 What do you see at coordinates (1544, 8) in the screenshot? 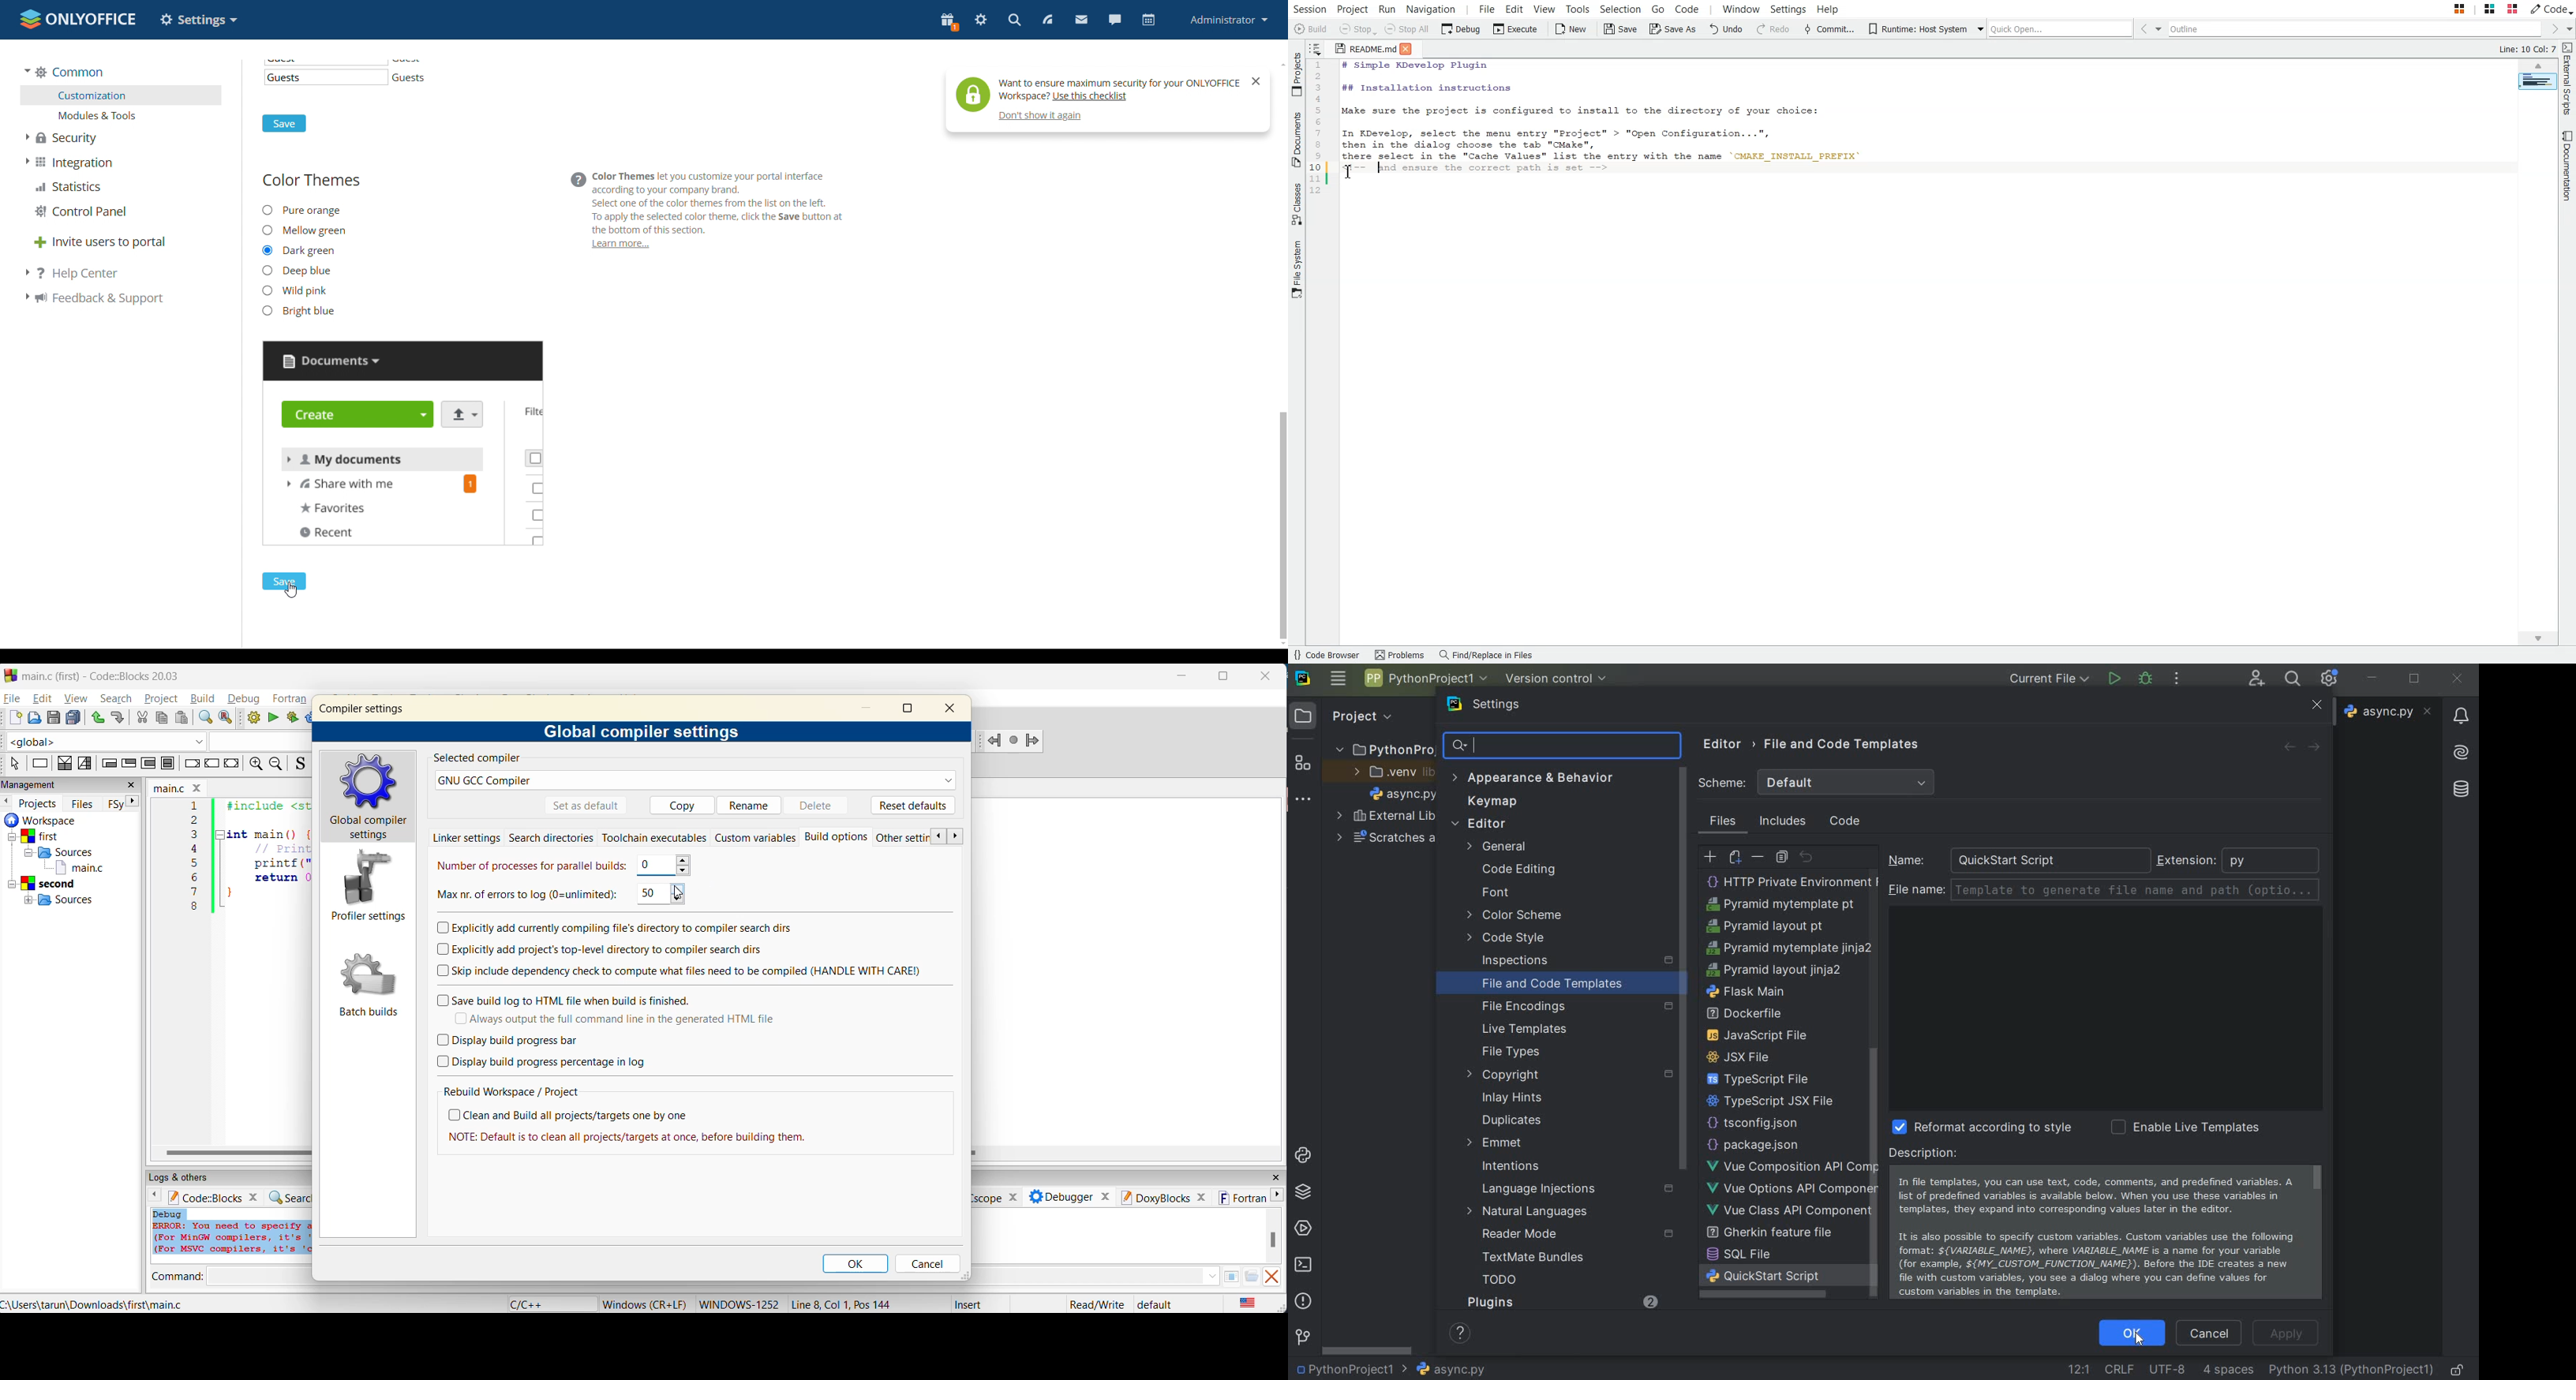
I see `View` at bounding box center [1544, 8].